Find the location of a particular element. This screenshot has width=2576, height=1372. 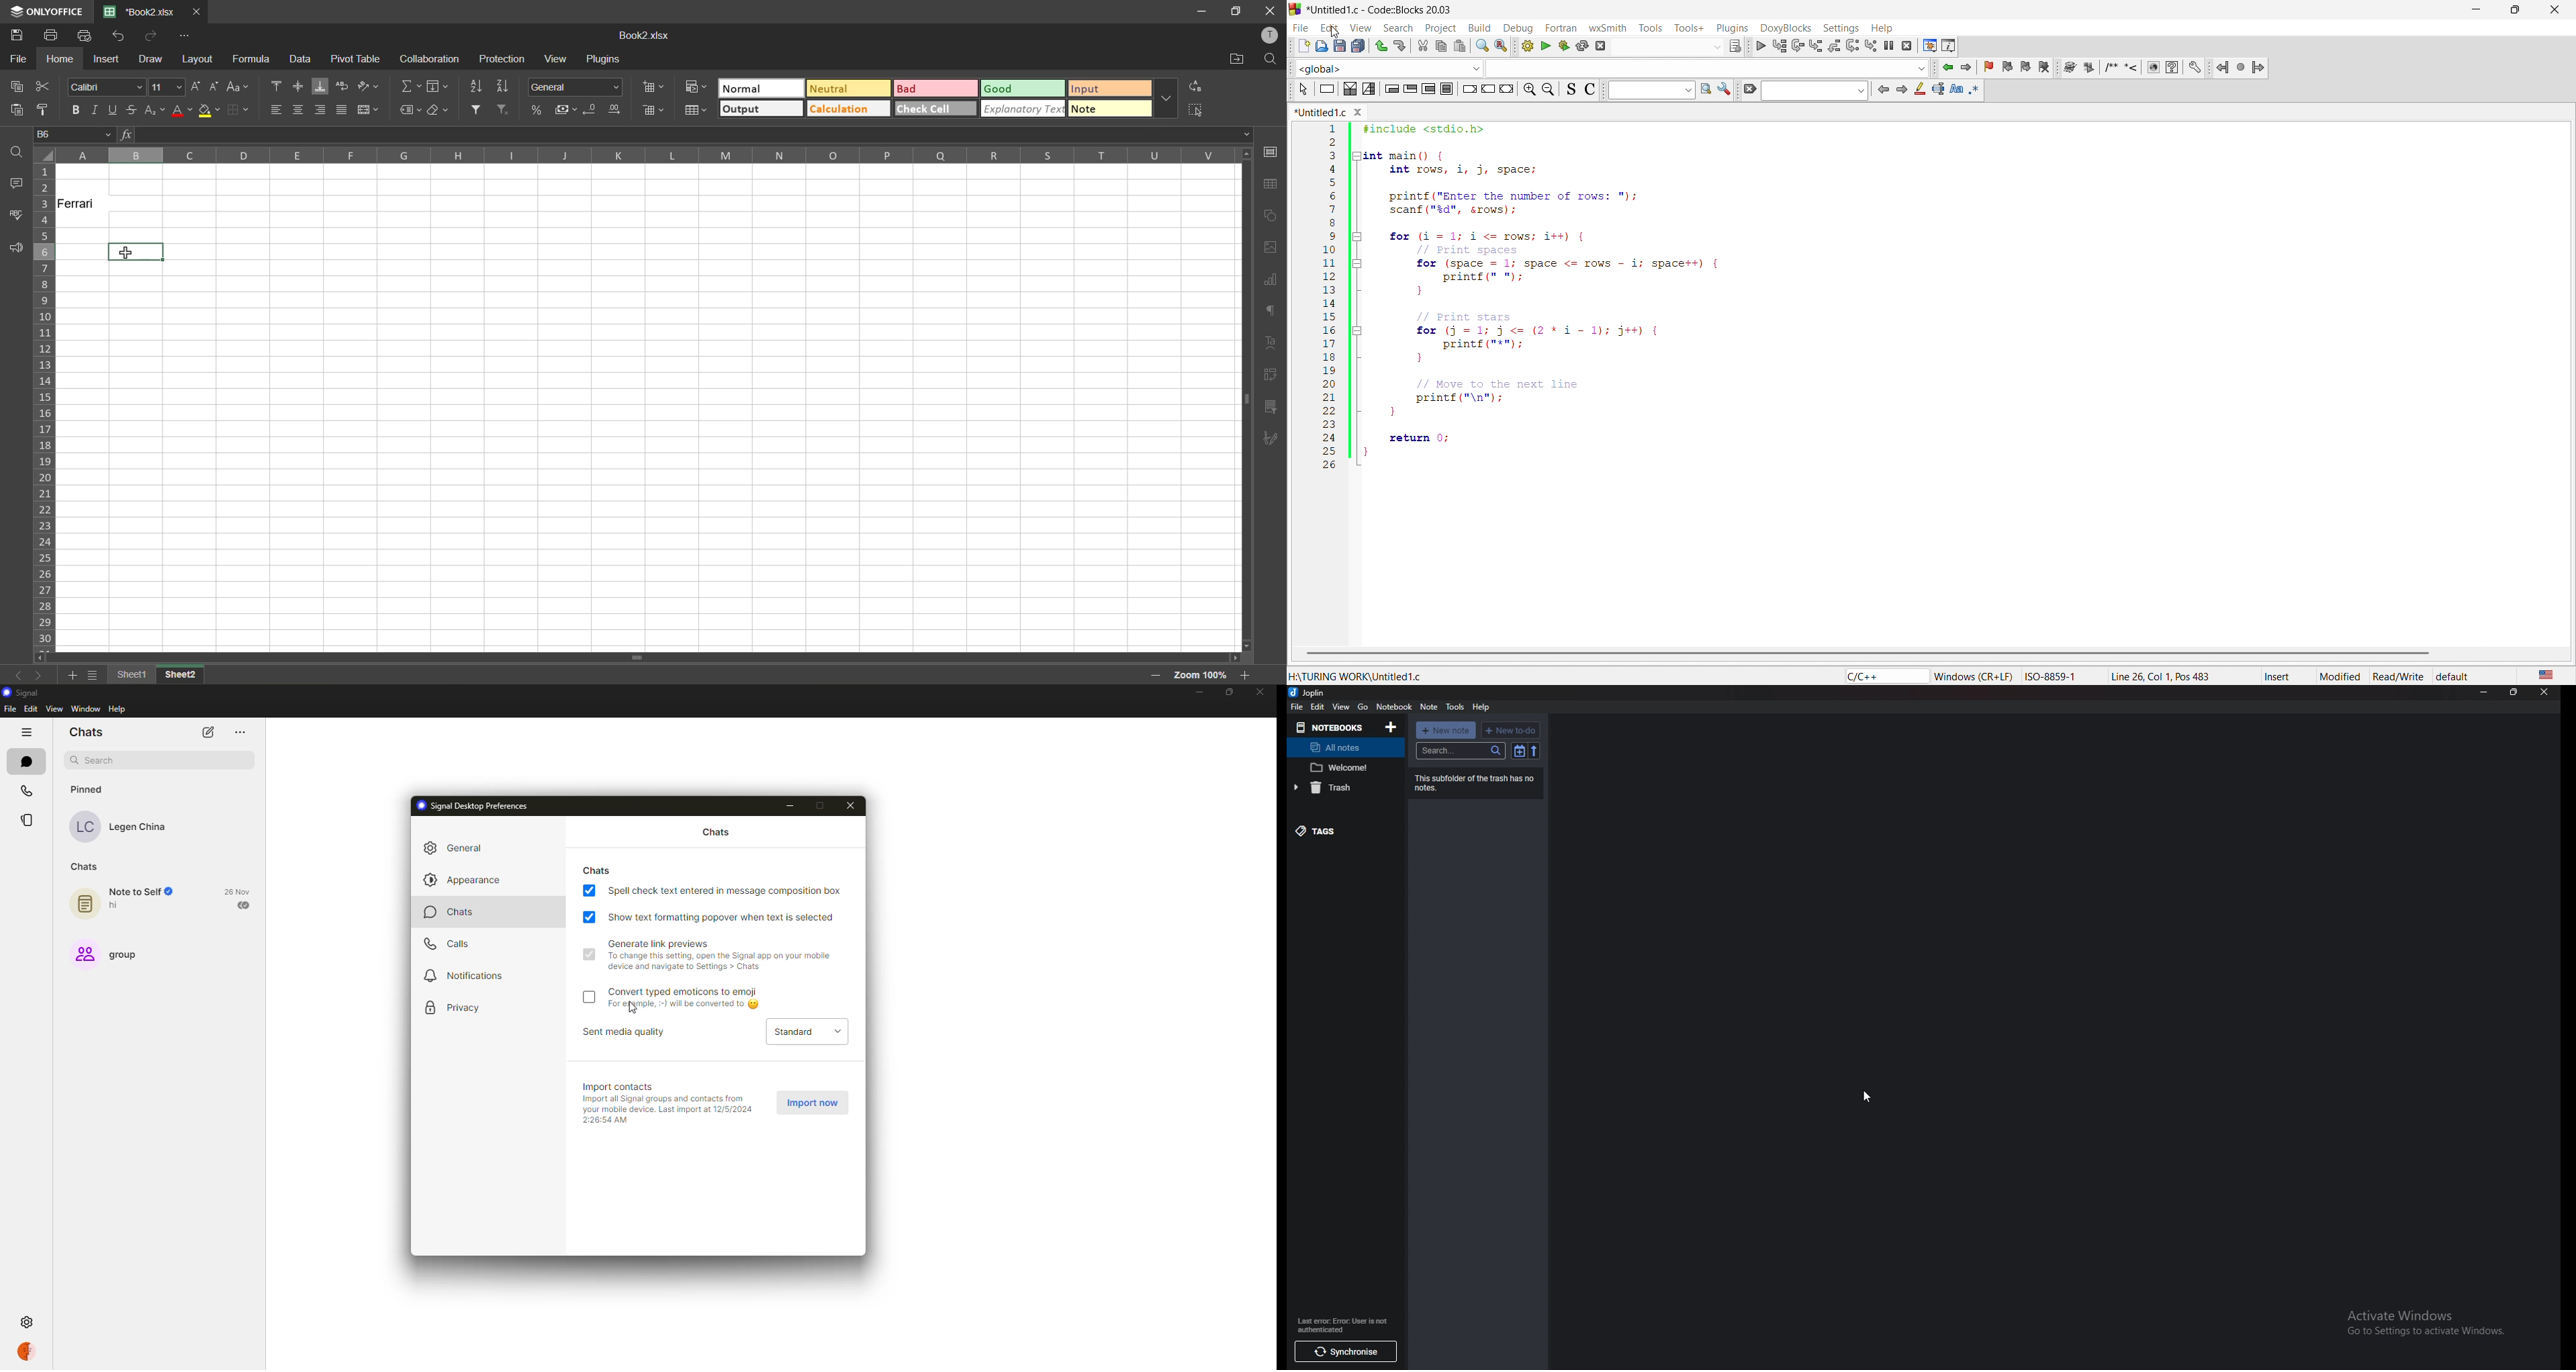

justified is located at coordinates (341, 109).